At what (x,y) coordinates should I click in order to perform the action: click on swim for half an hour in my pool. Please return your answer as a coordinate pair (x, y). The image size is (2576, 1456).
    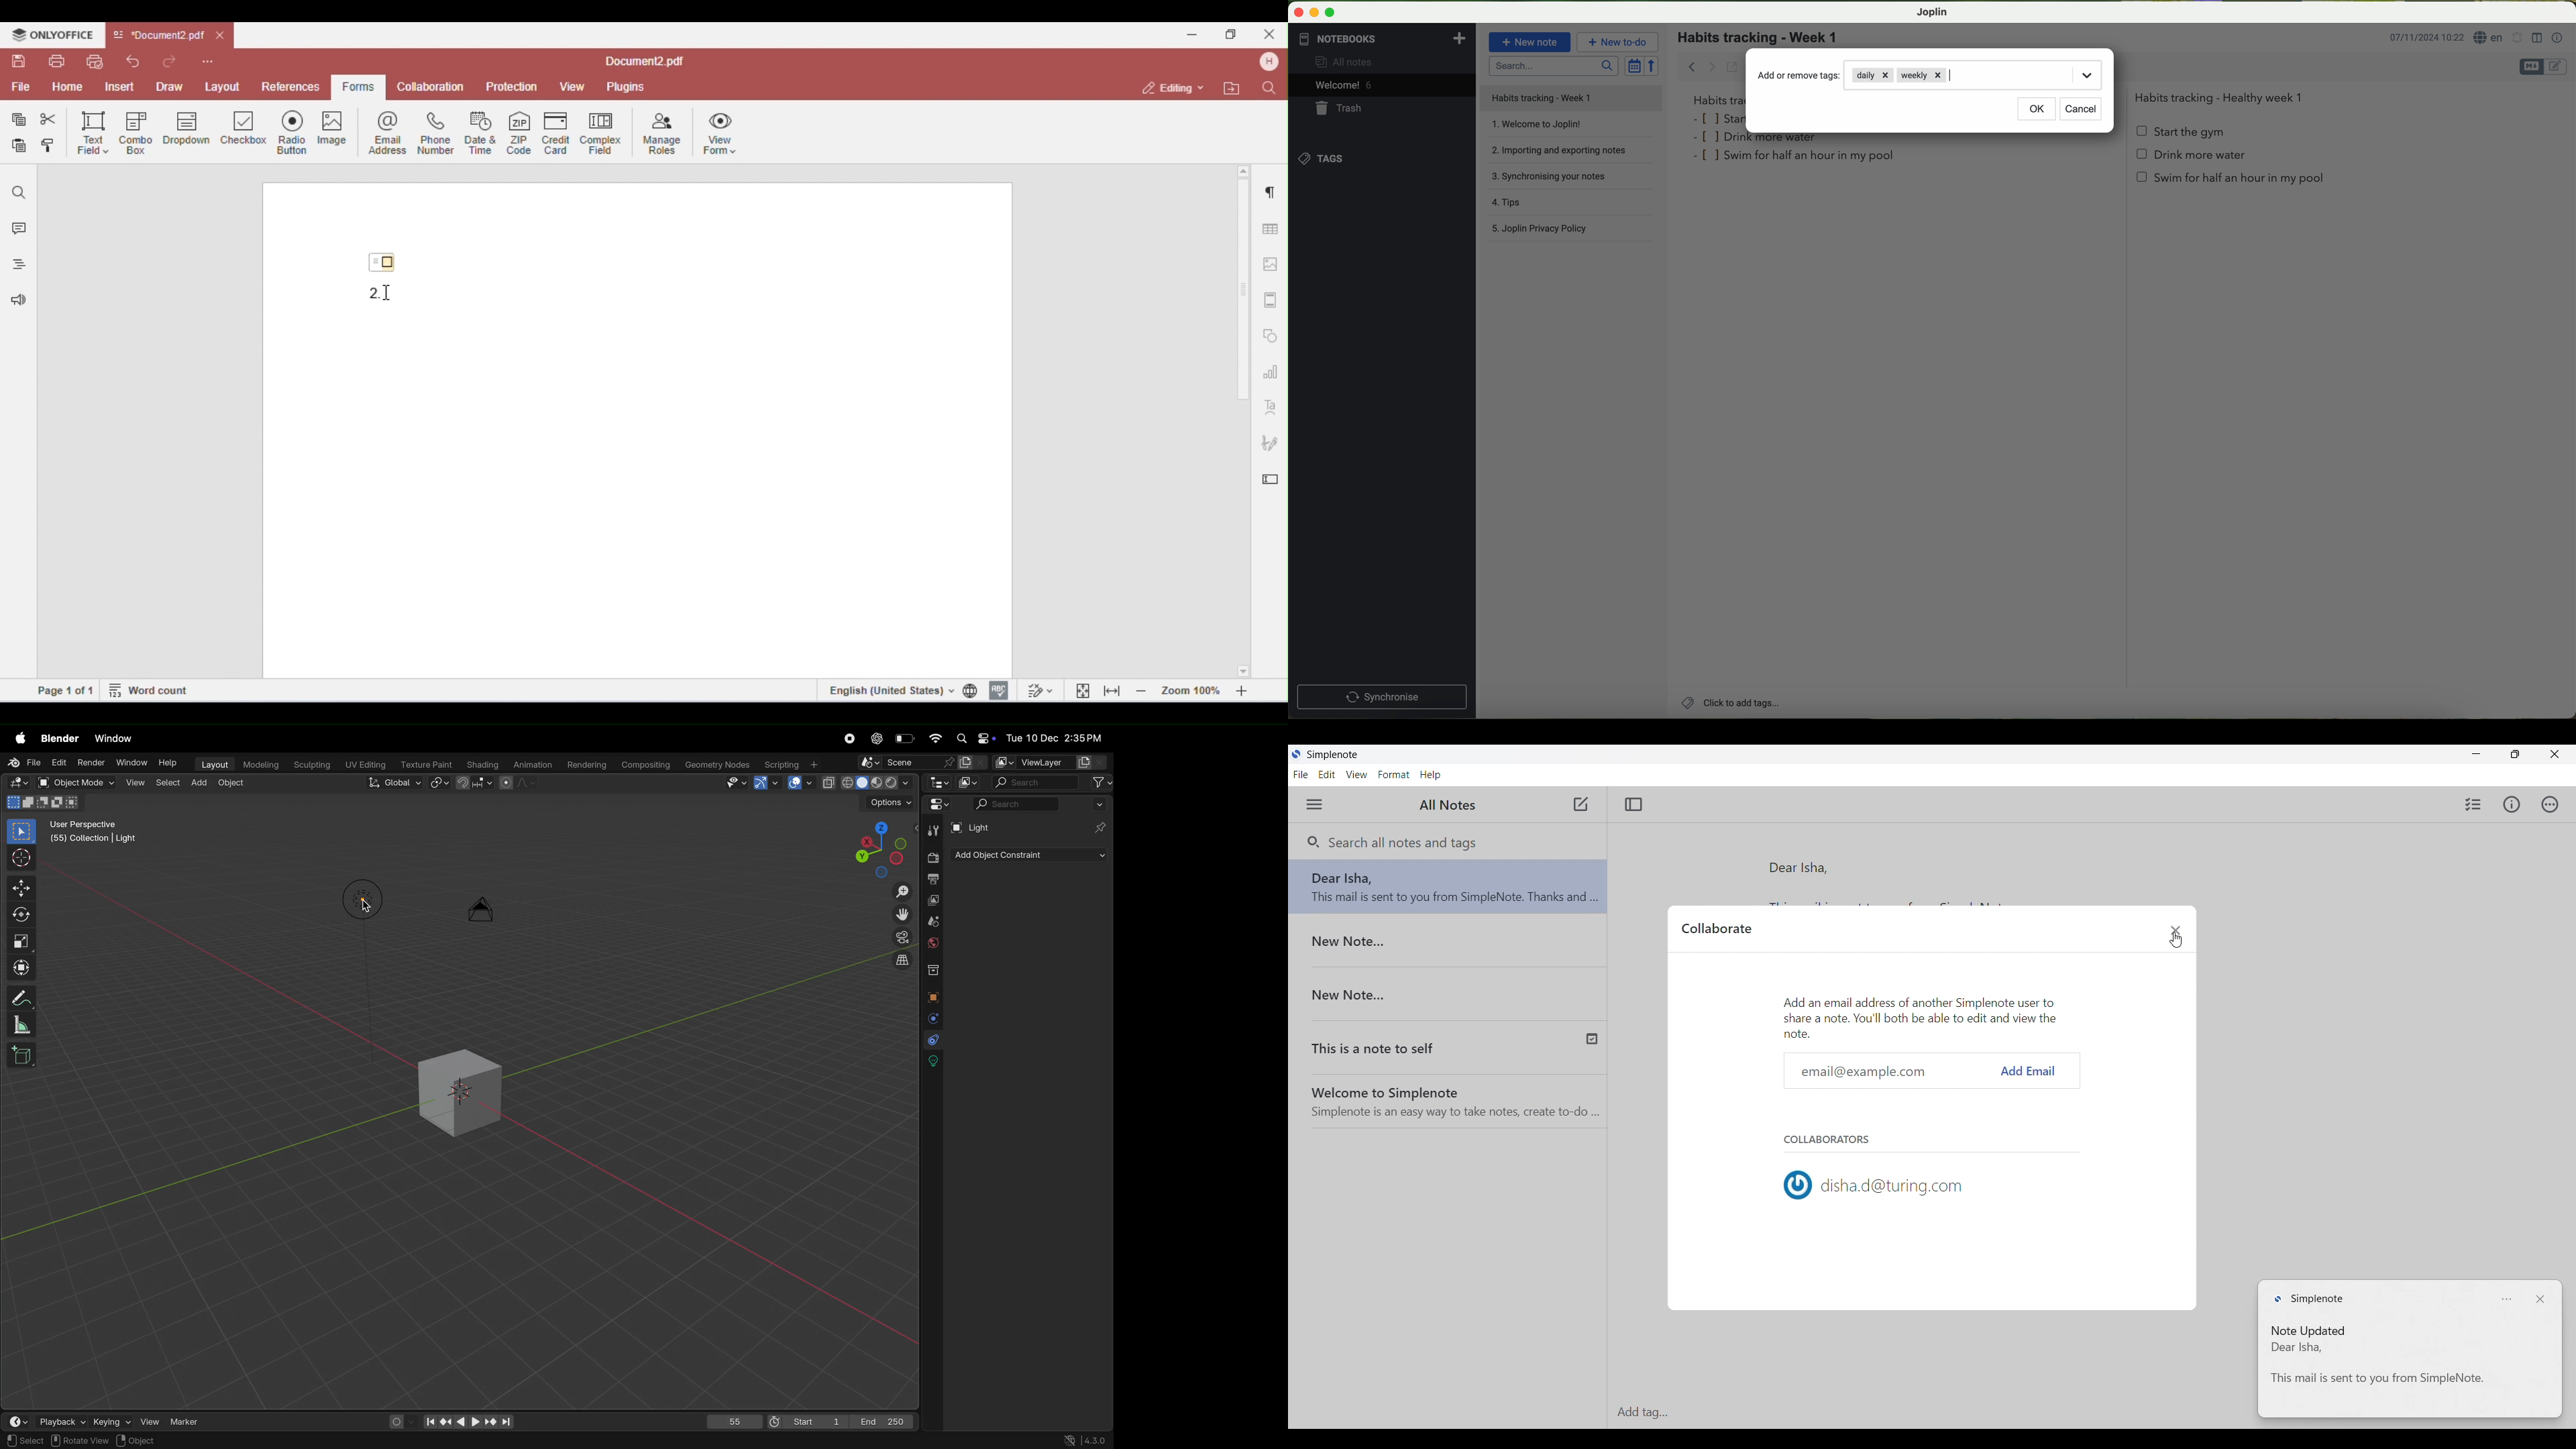
    Looking at the image, I should click on (2232, 181).